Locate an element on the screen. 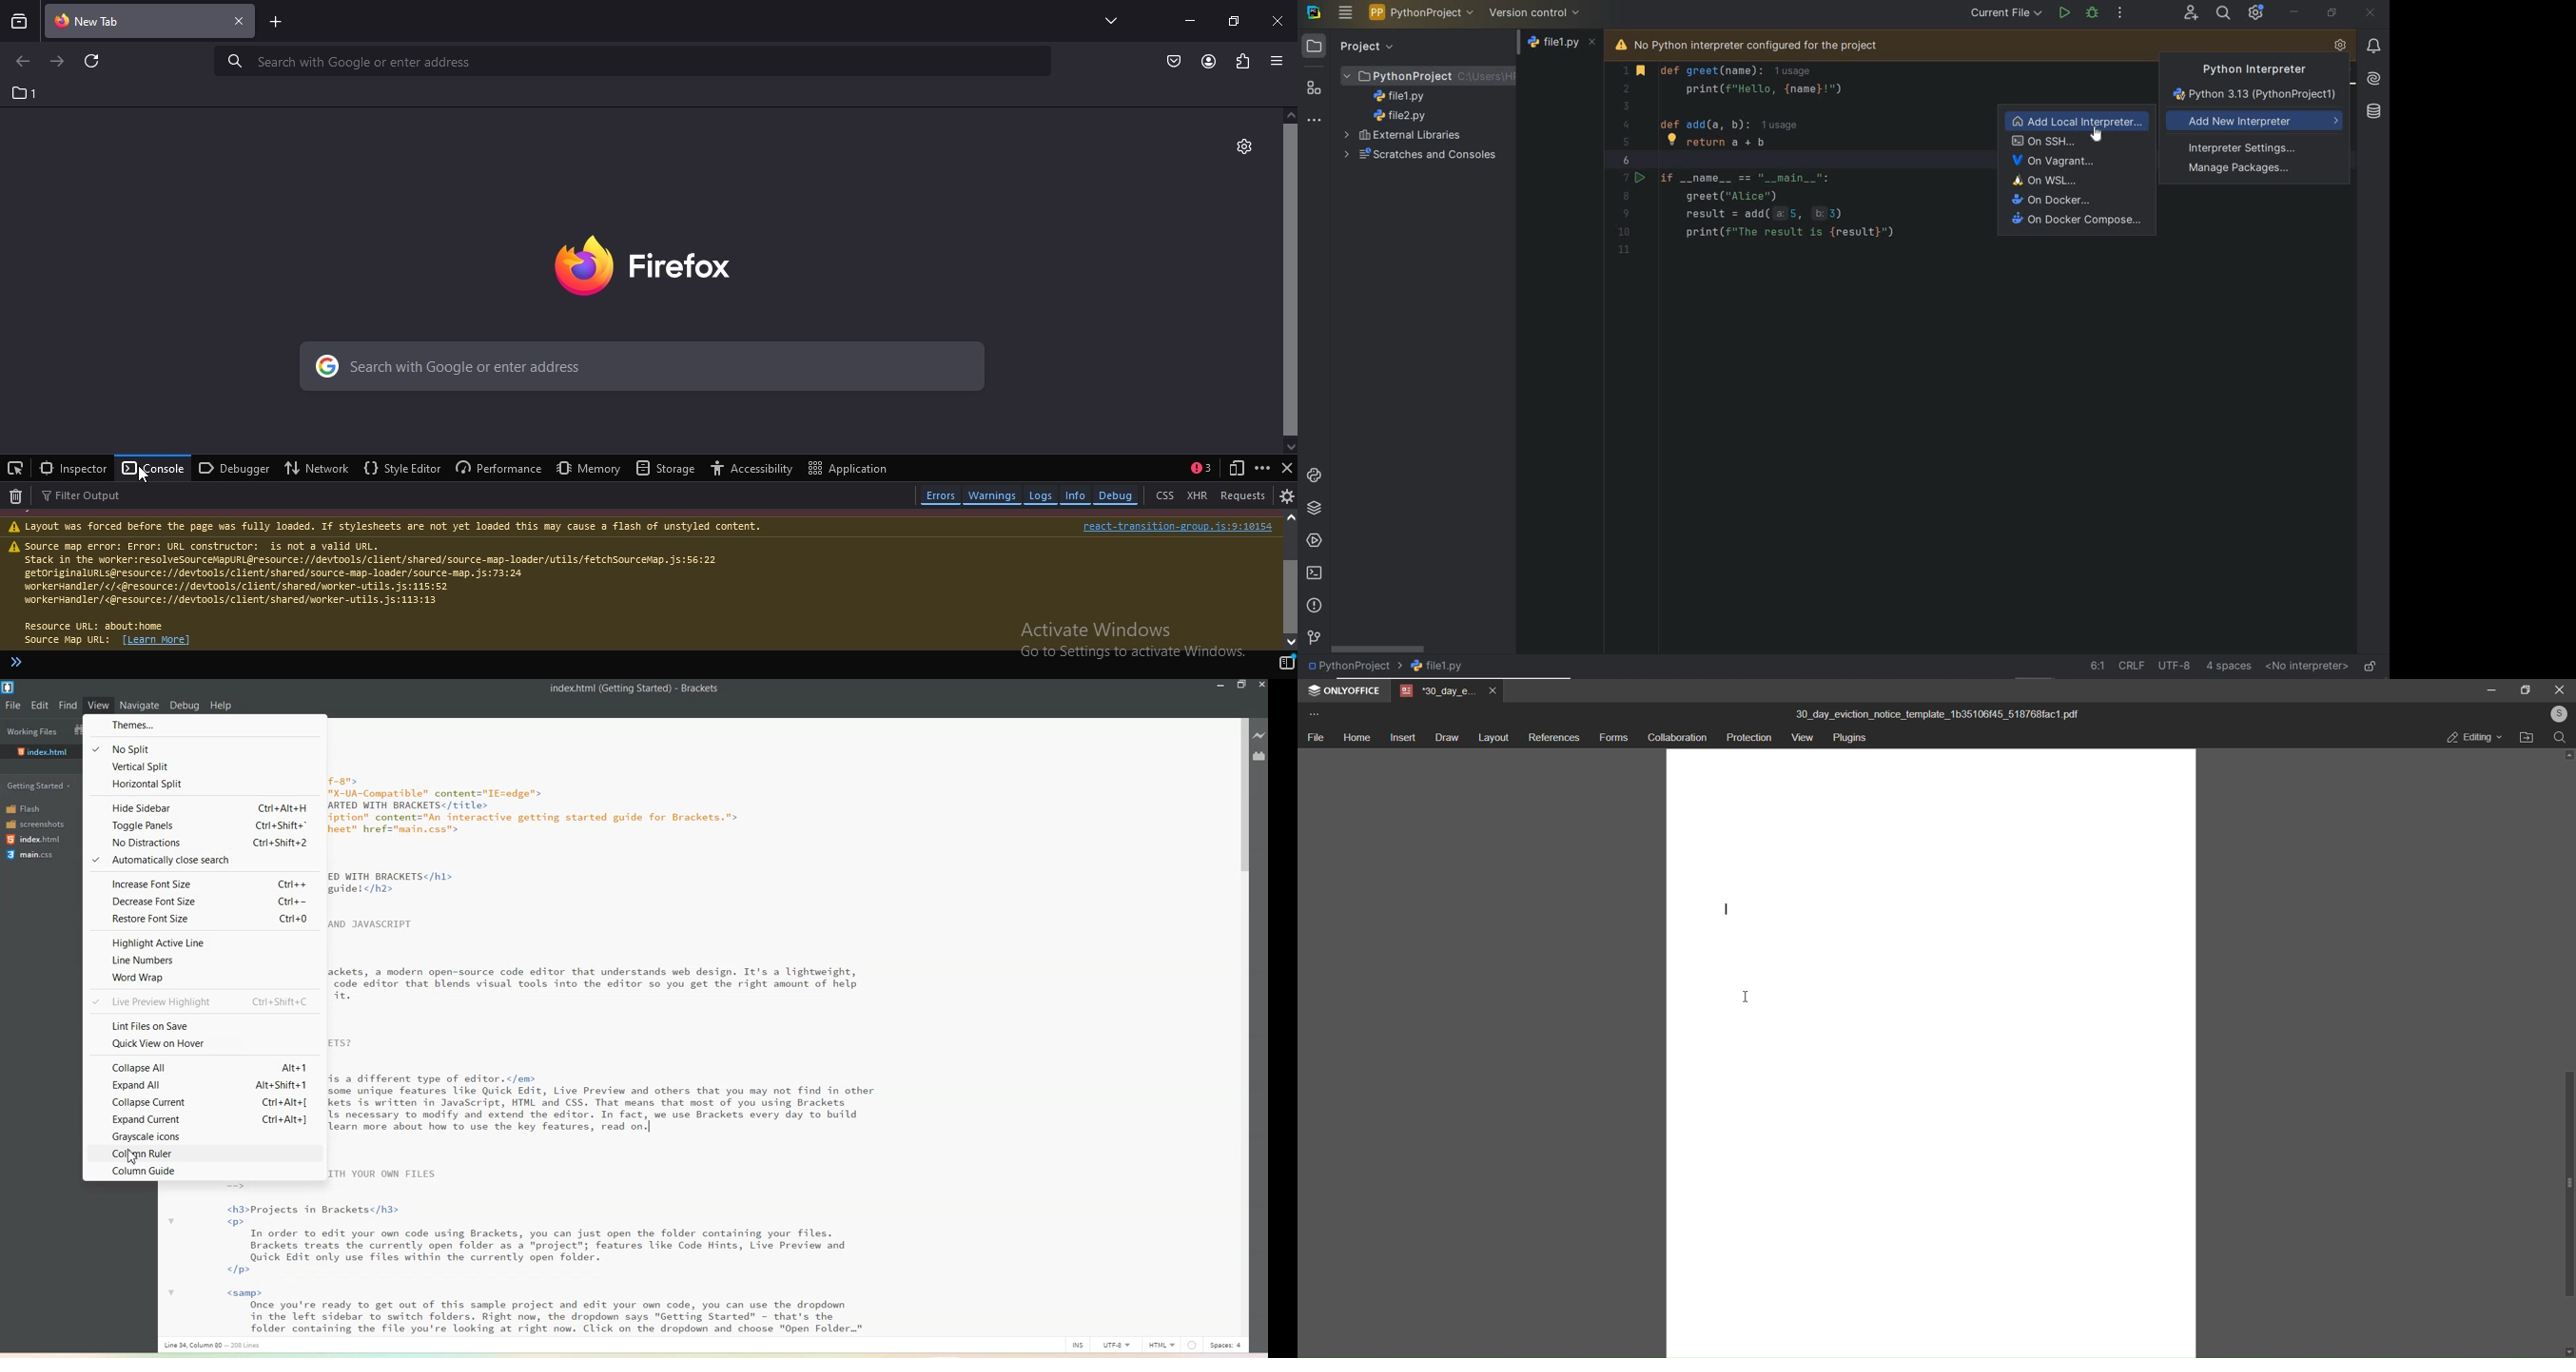  Themes is located at coordinates (203, 725).